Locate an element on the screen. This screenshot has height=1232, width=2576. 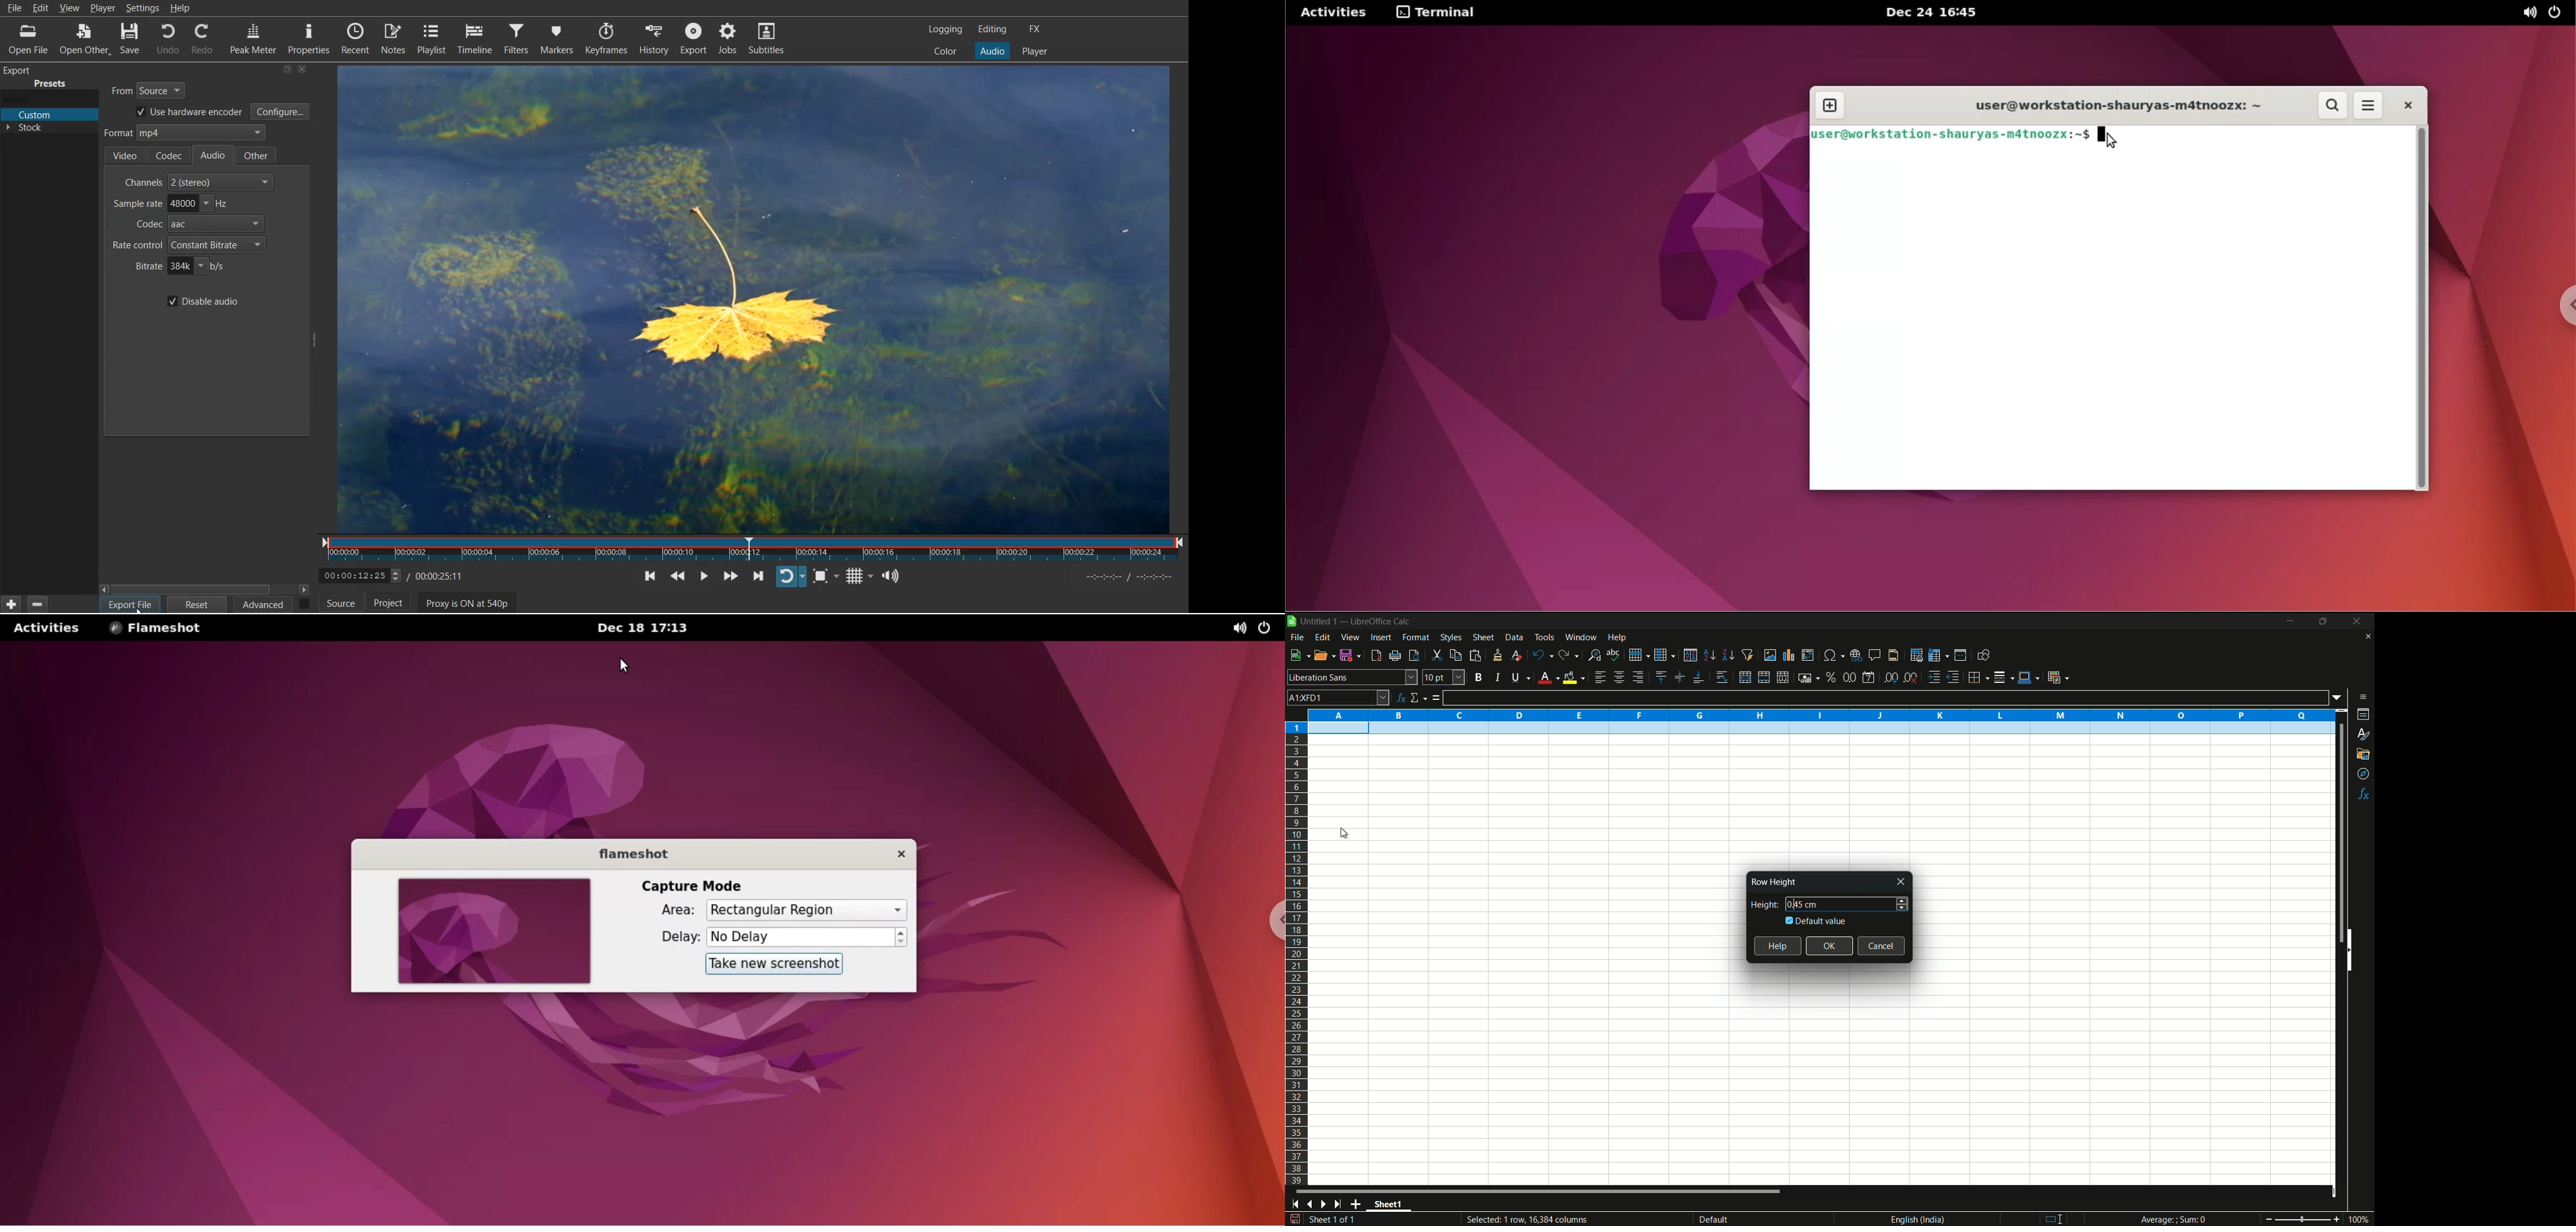
Close is located at coordinates (303, 69).